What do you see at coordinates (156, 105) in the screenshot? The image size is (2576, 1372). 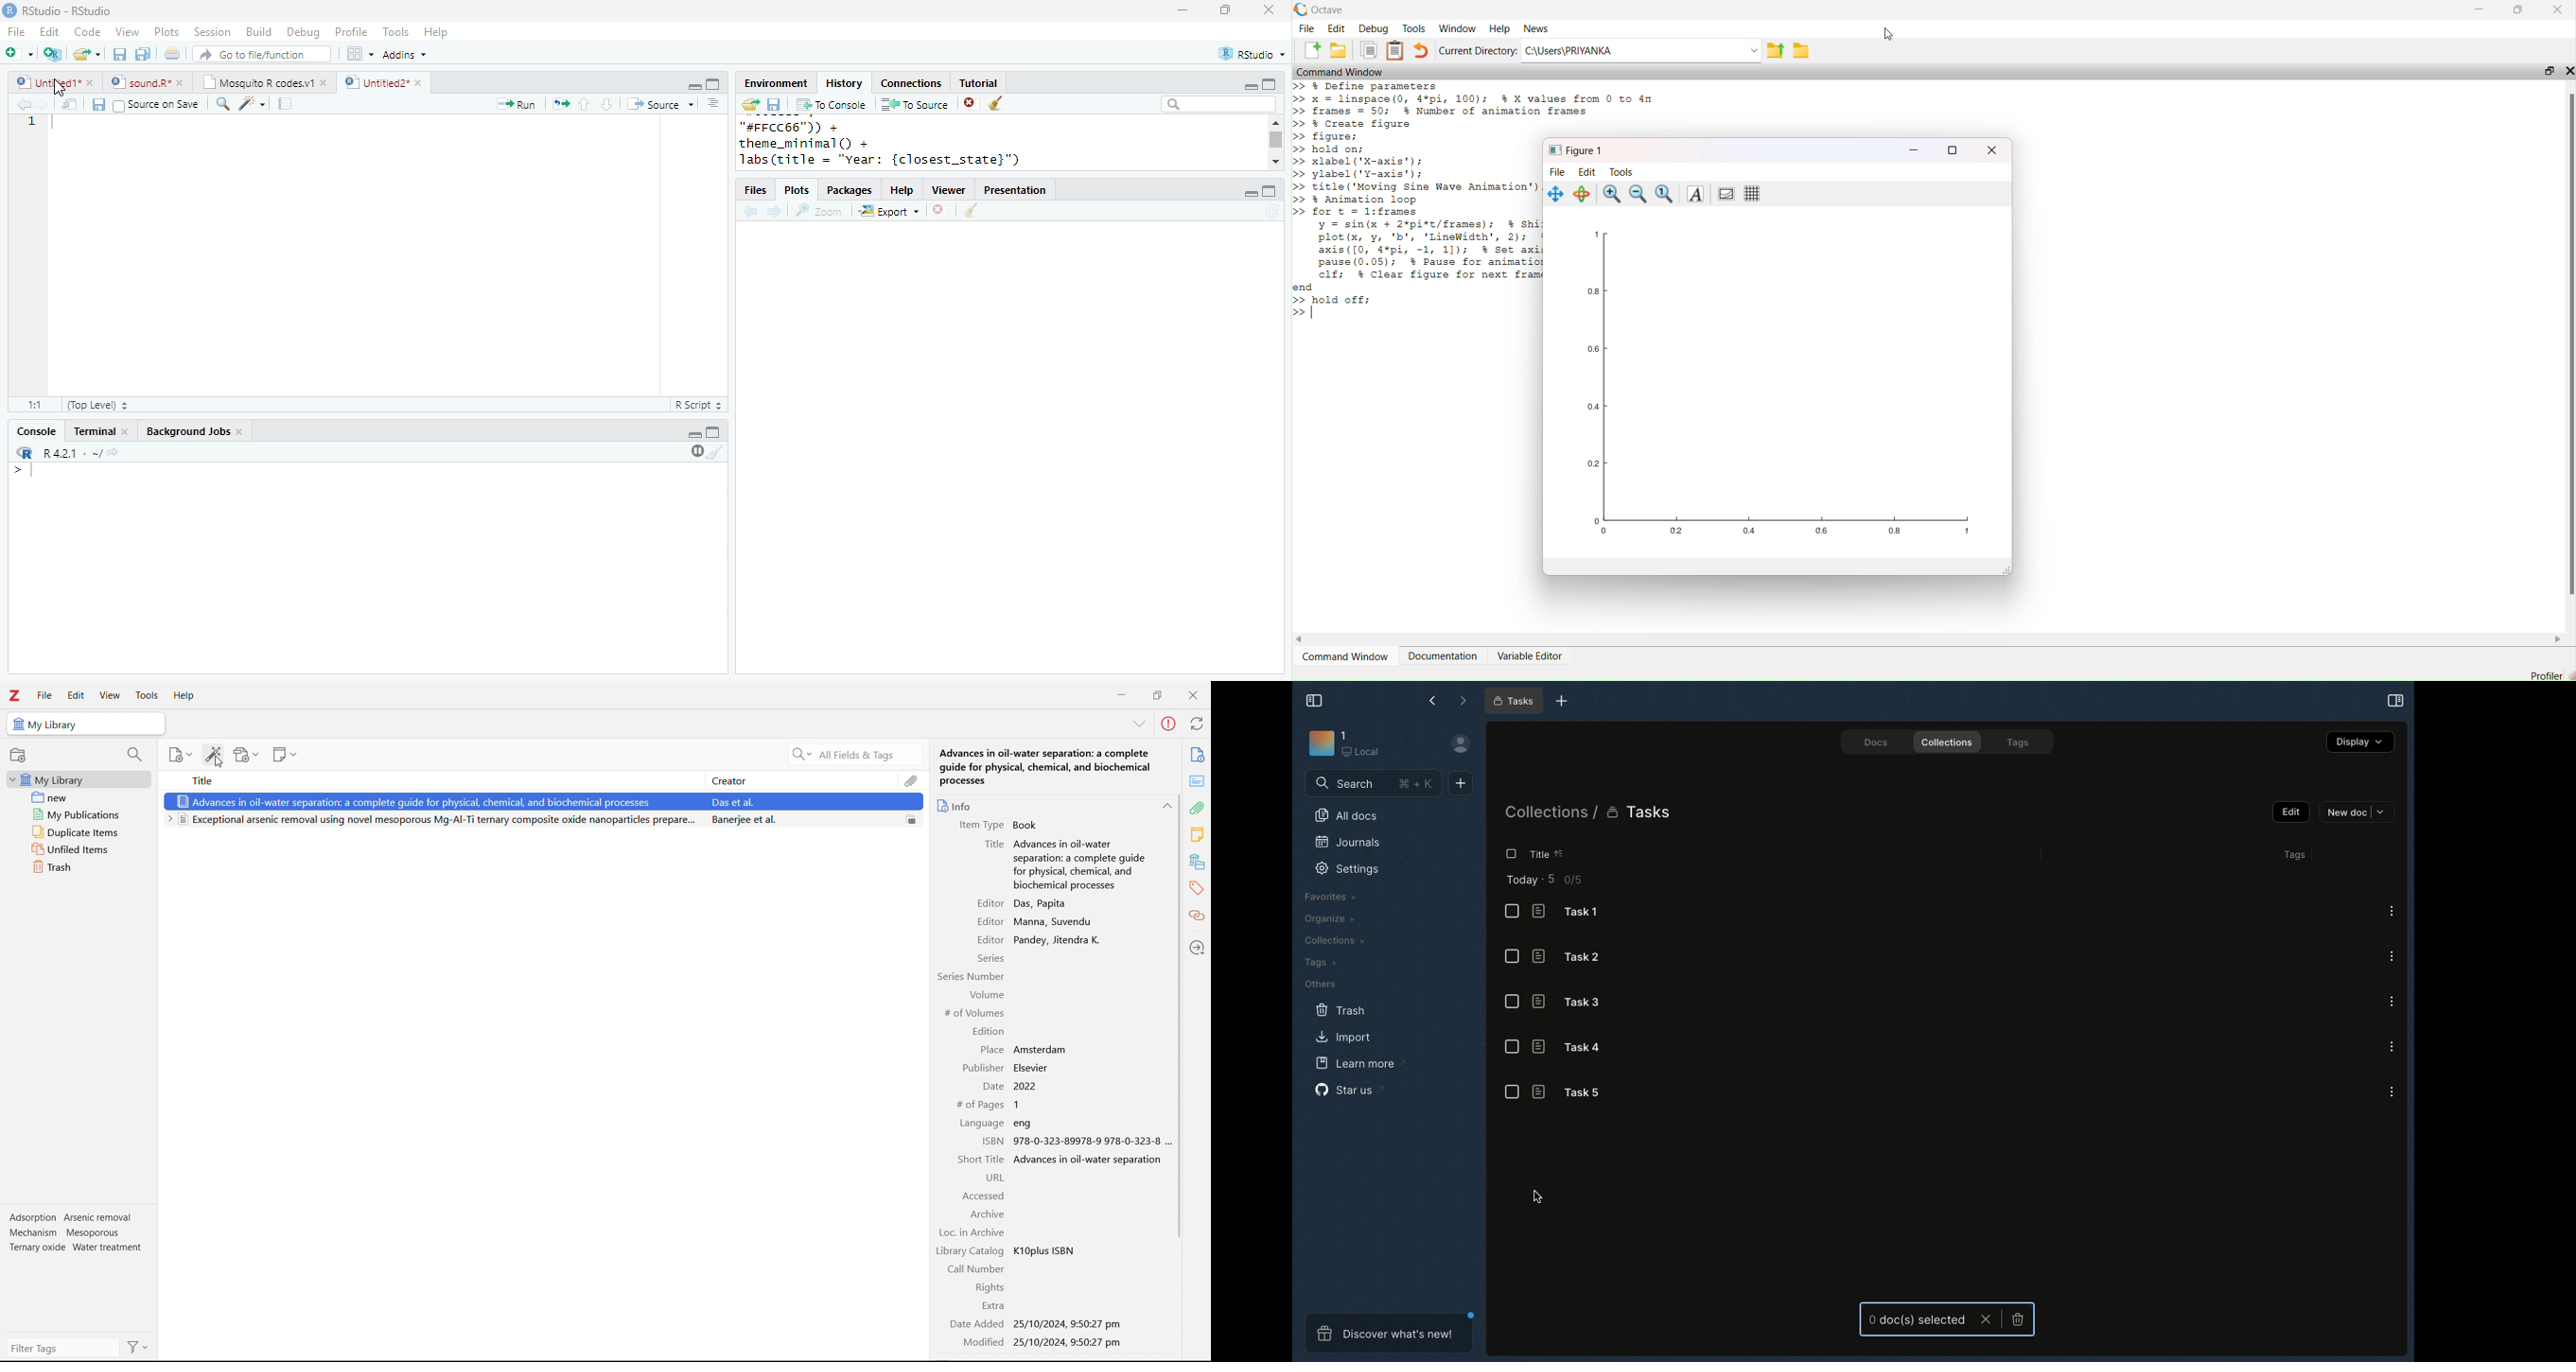 I see `Source on Save` at bounding box center [156, 105].